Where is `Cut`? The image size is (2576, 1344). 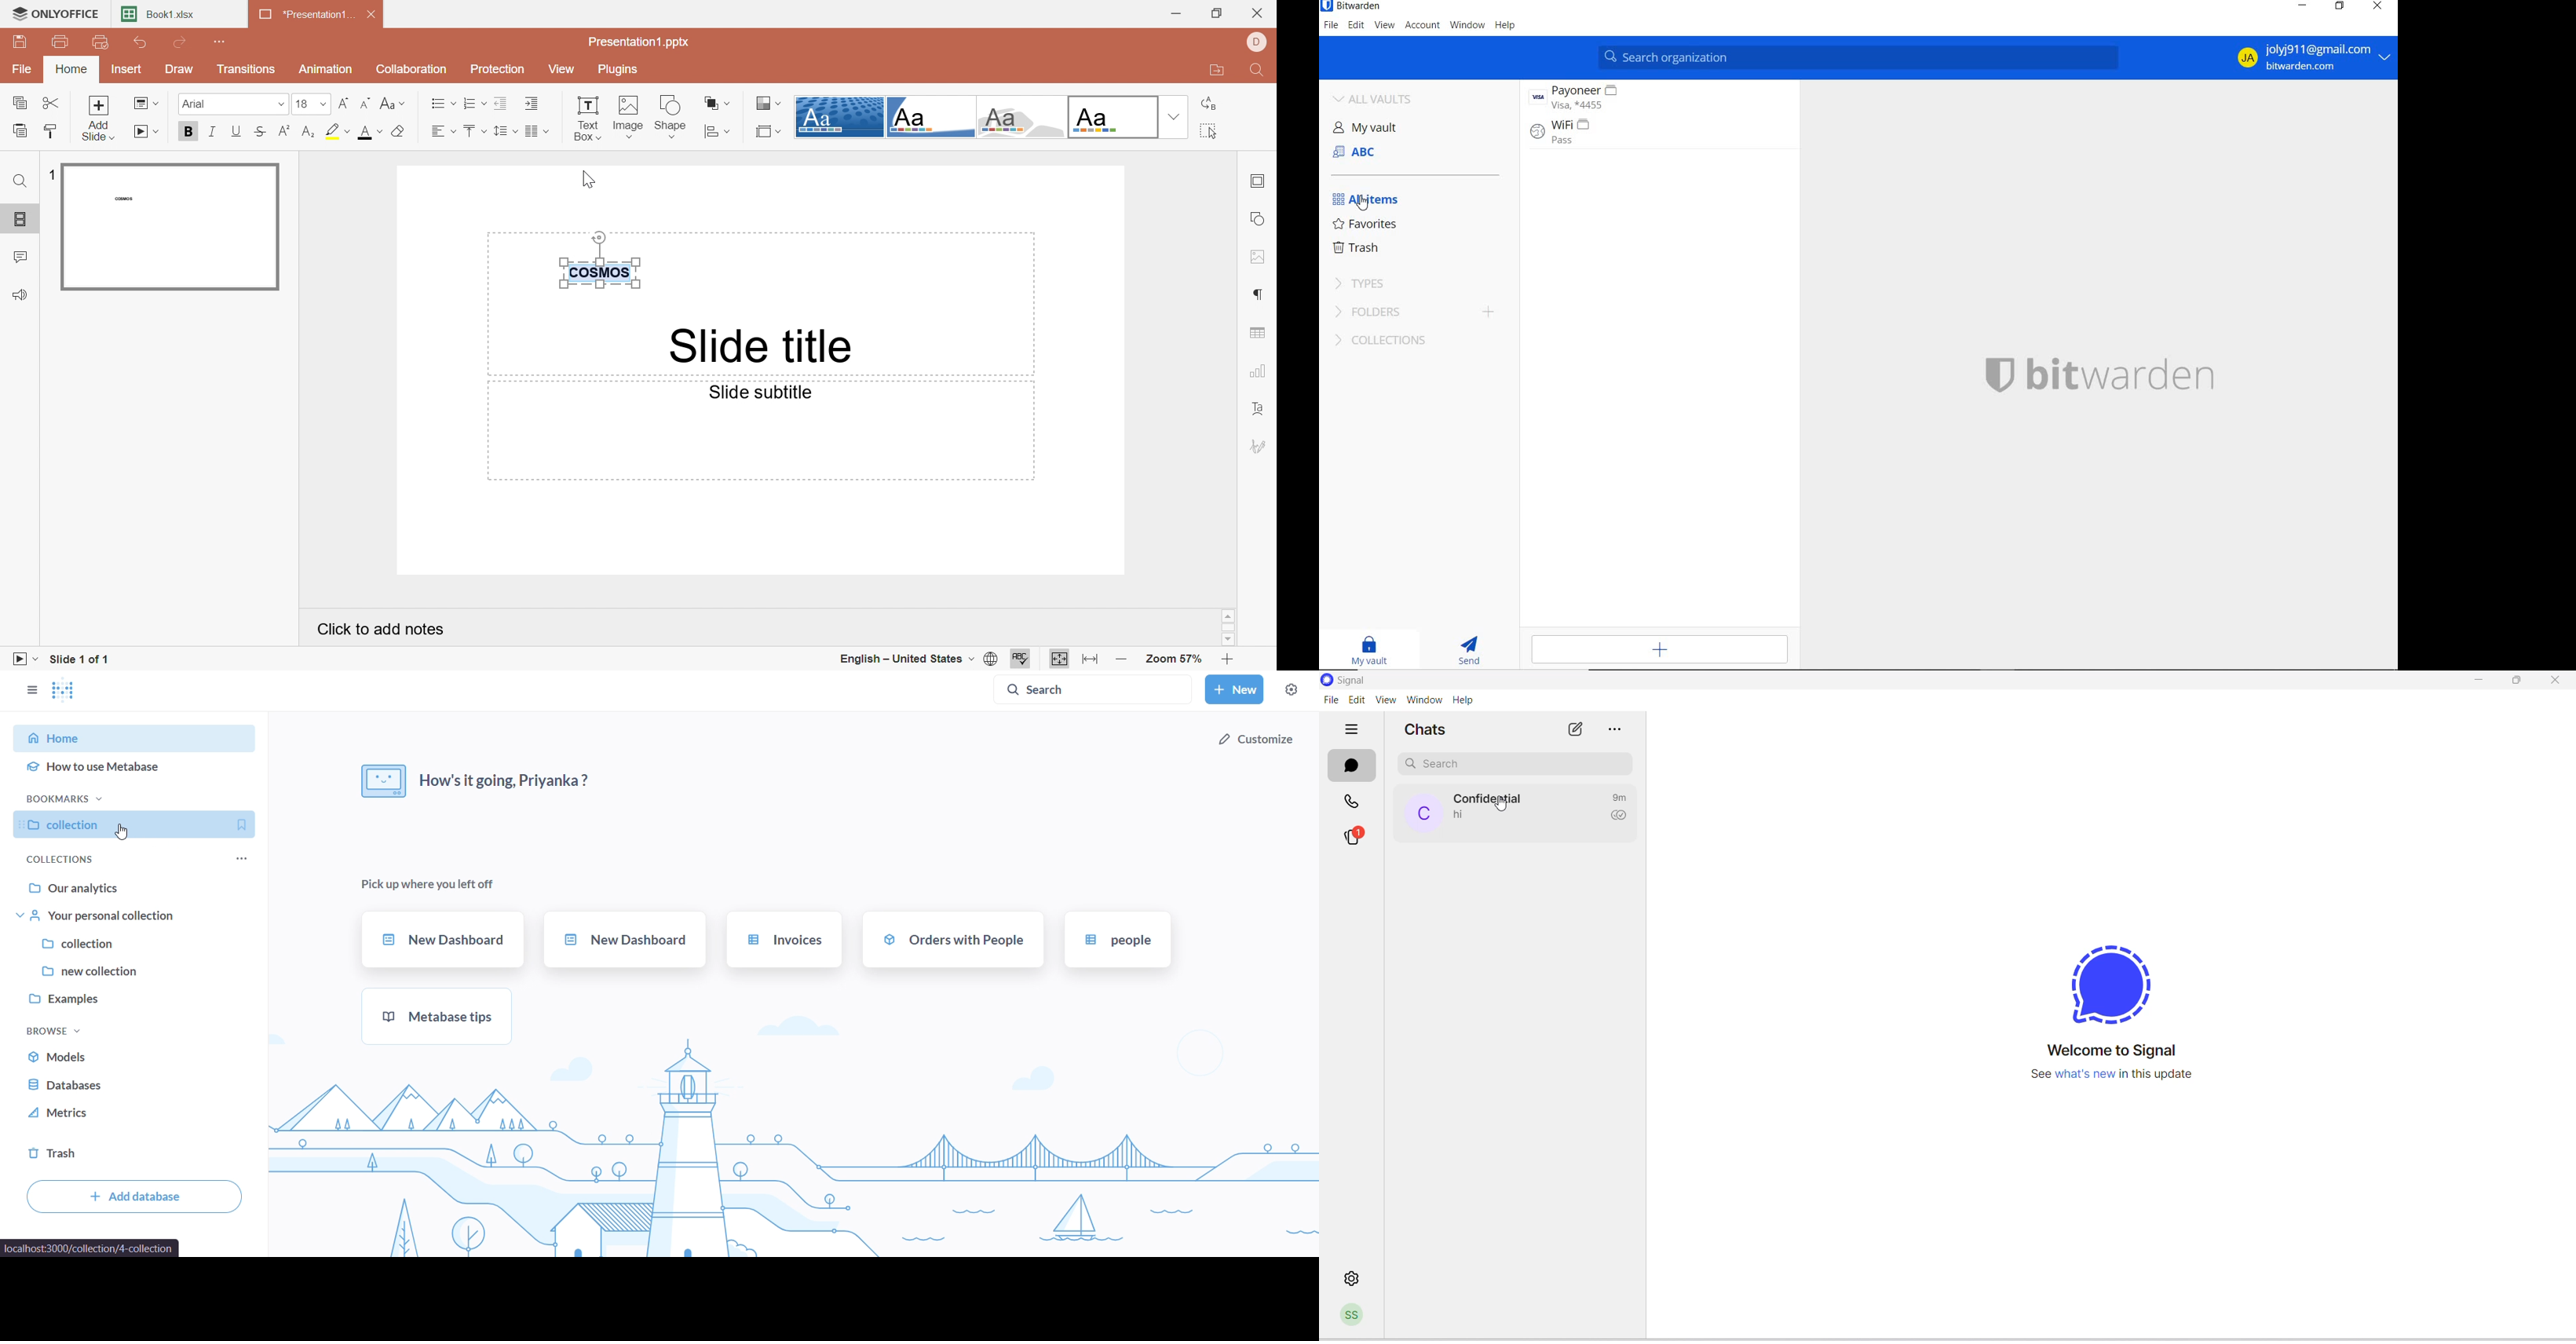 Cut is located at coordinates (47, 104).